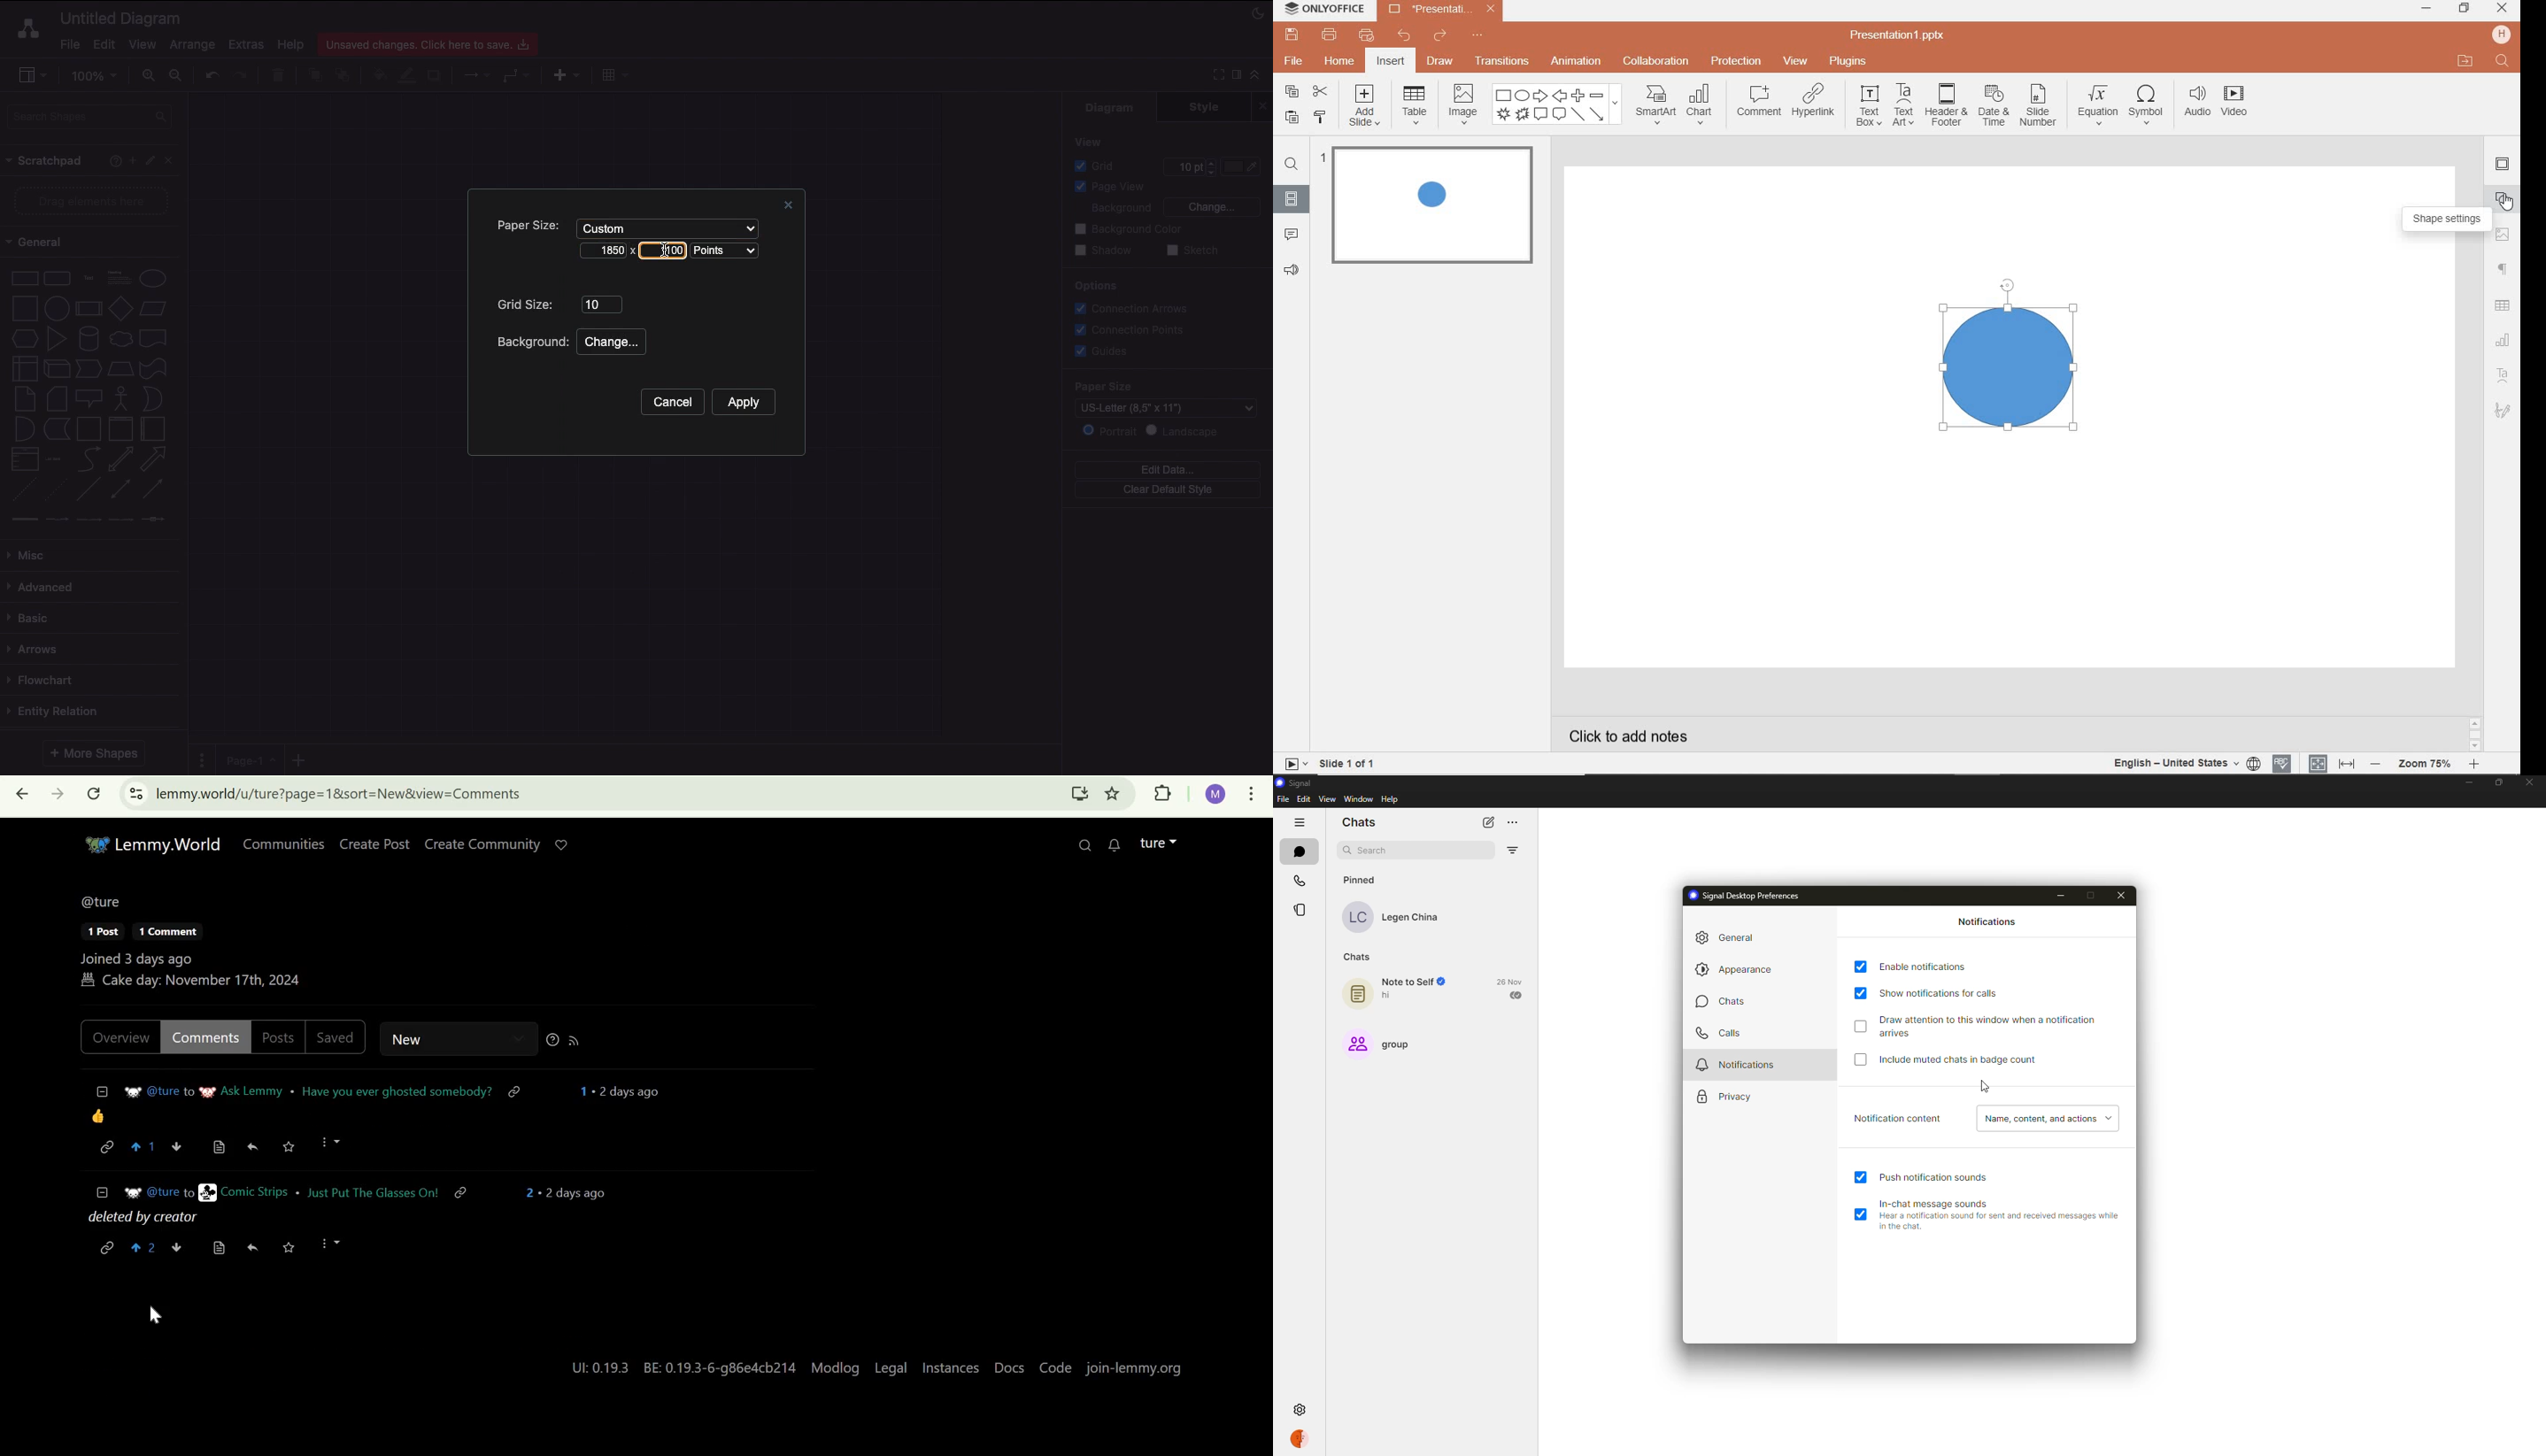  Describe the element at coordinates (1958, 1062) in the screenshot. I see `include muted chats in badge count` at that location.